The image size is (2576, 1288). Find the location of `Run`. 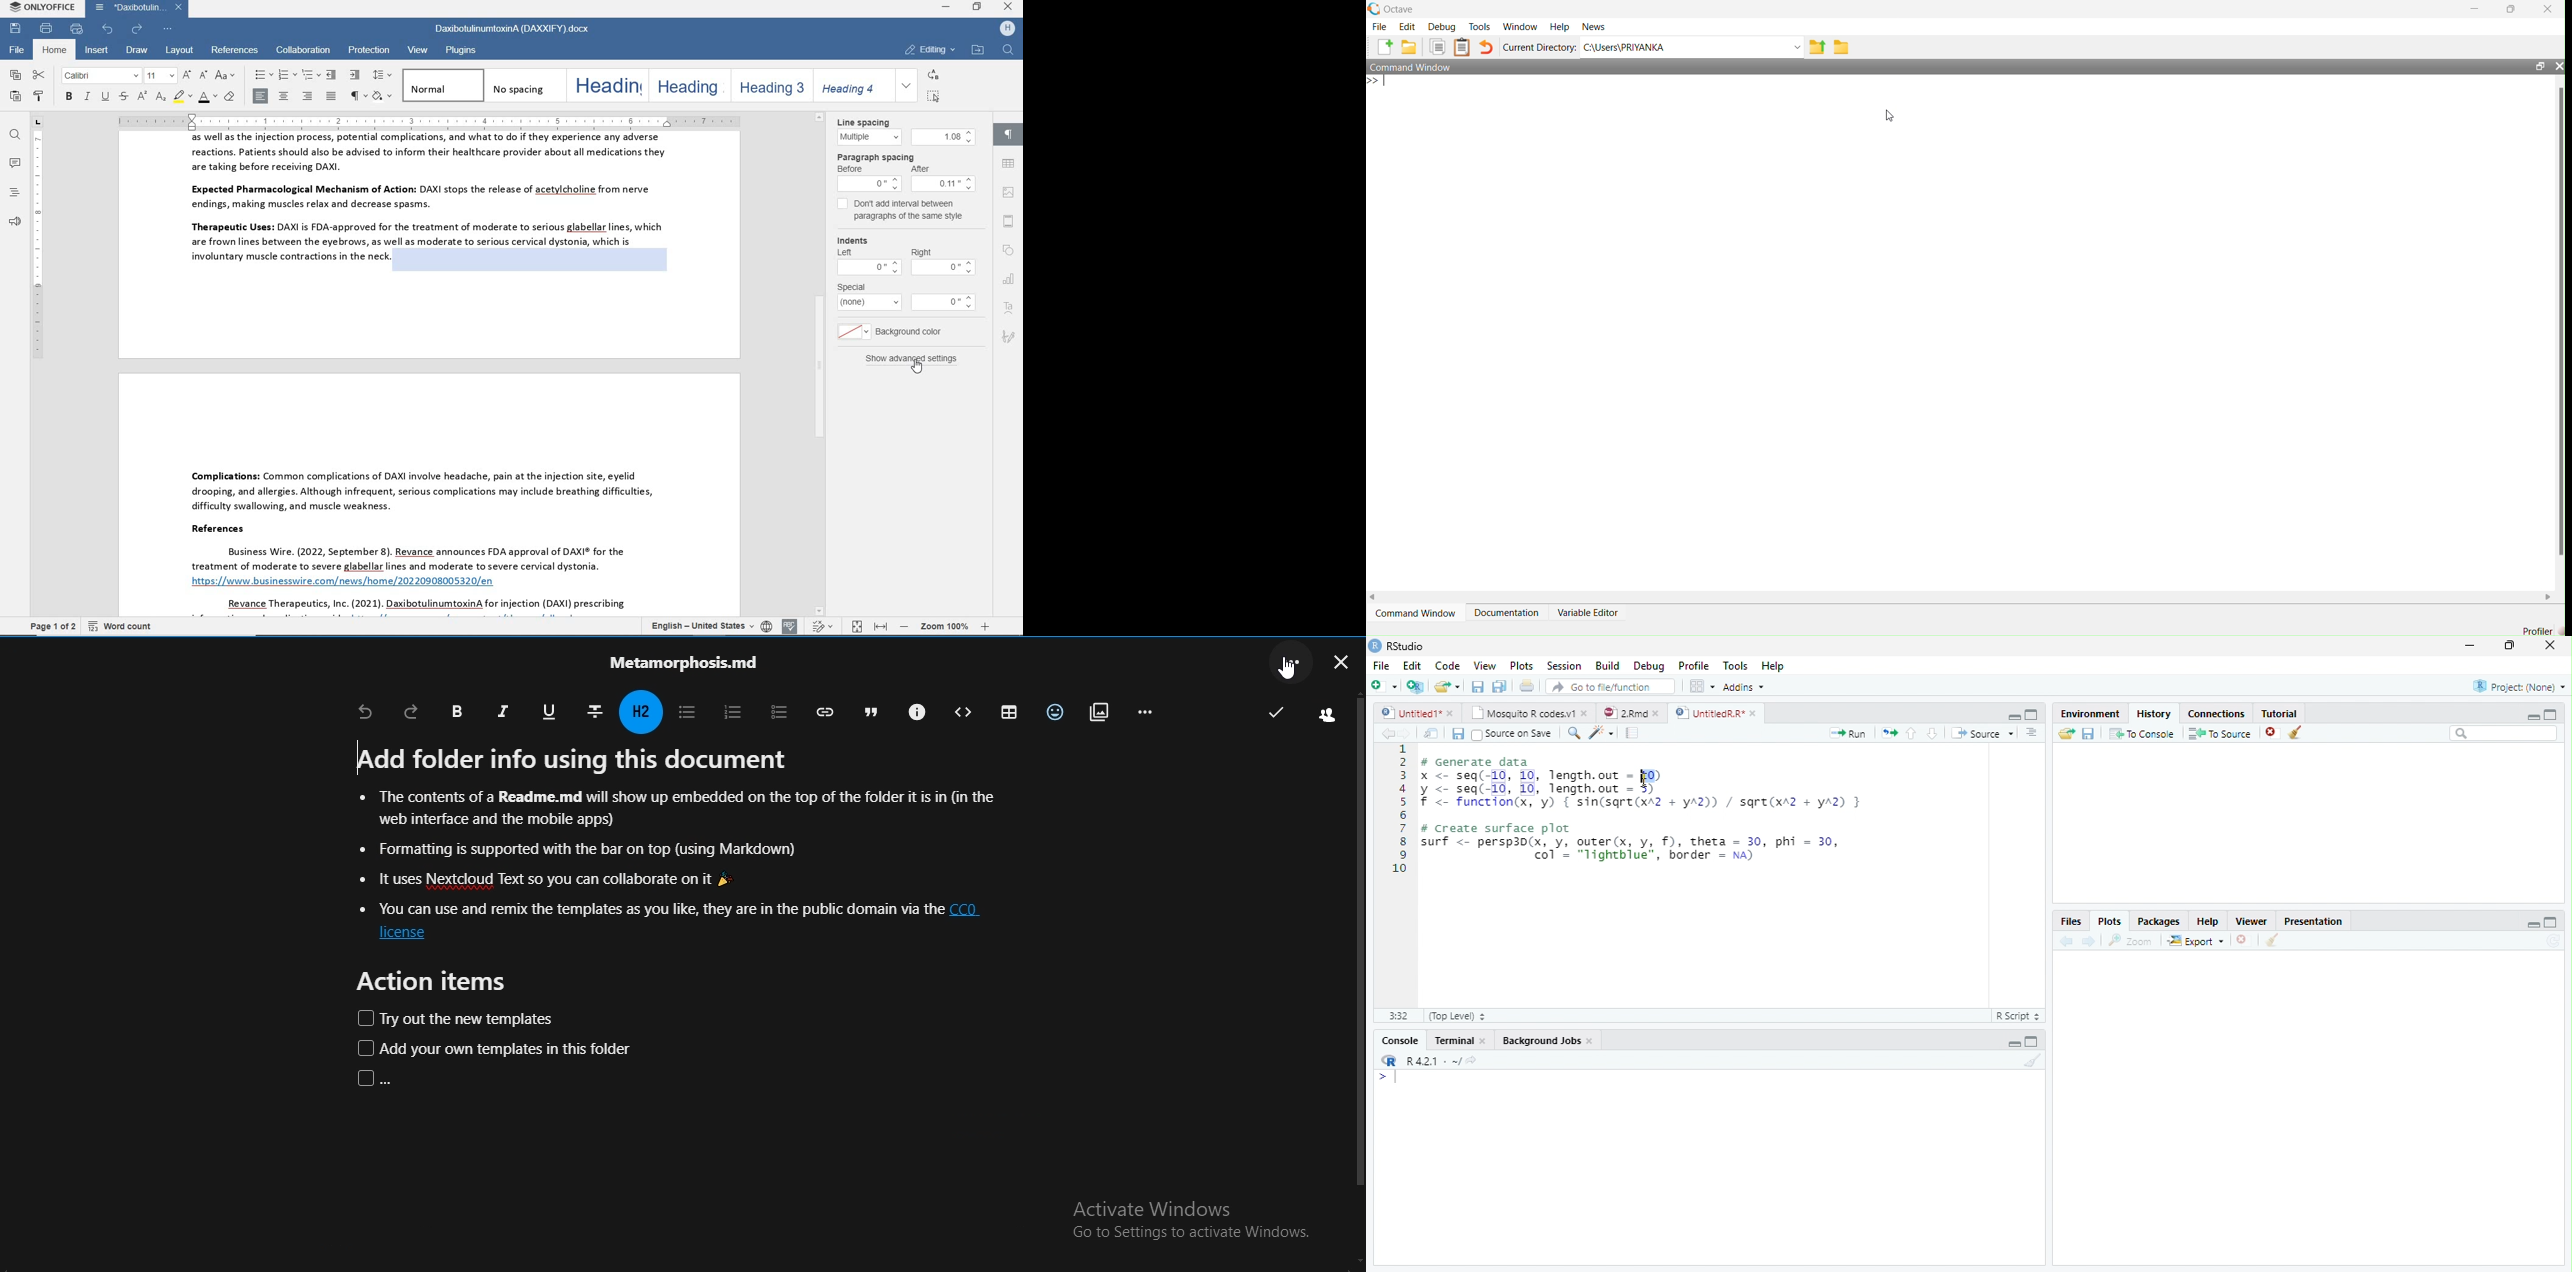

Run is located at coordinates (1847, 733).